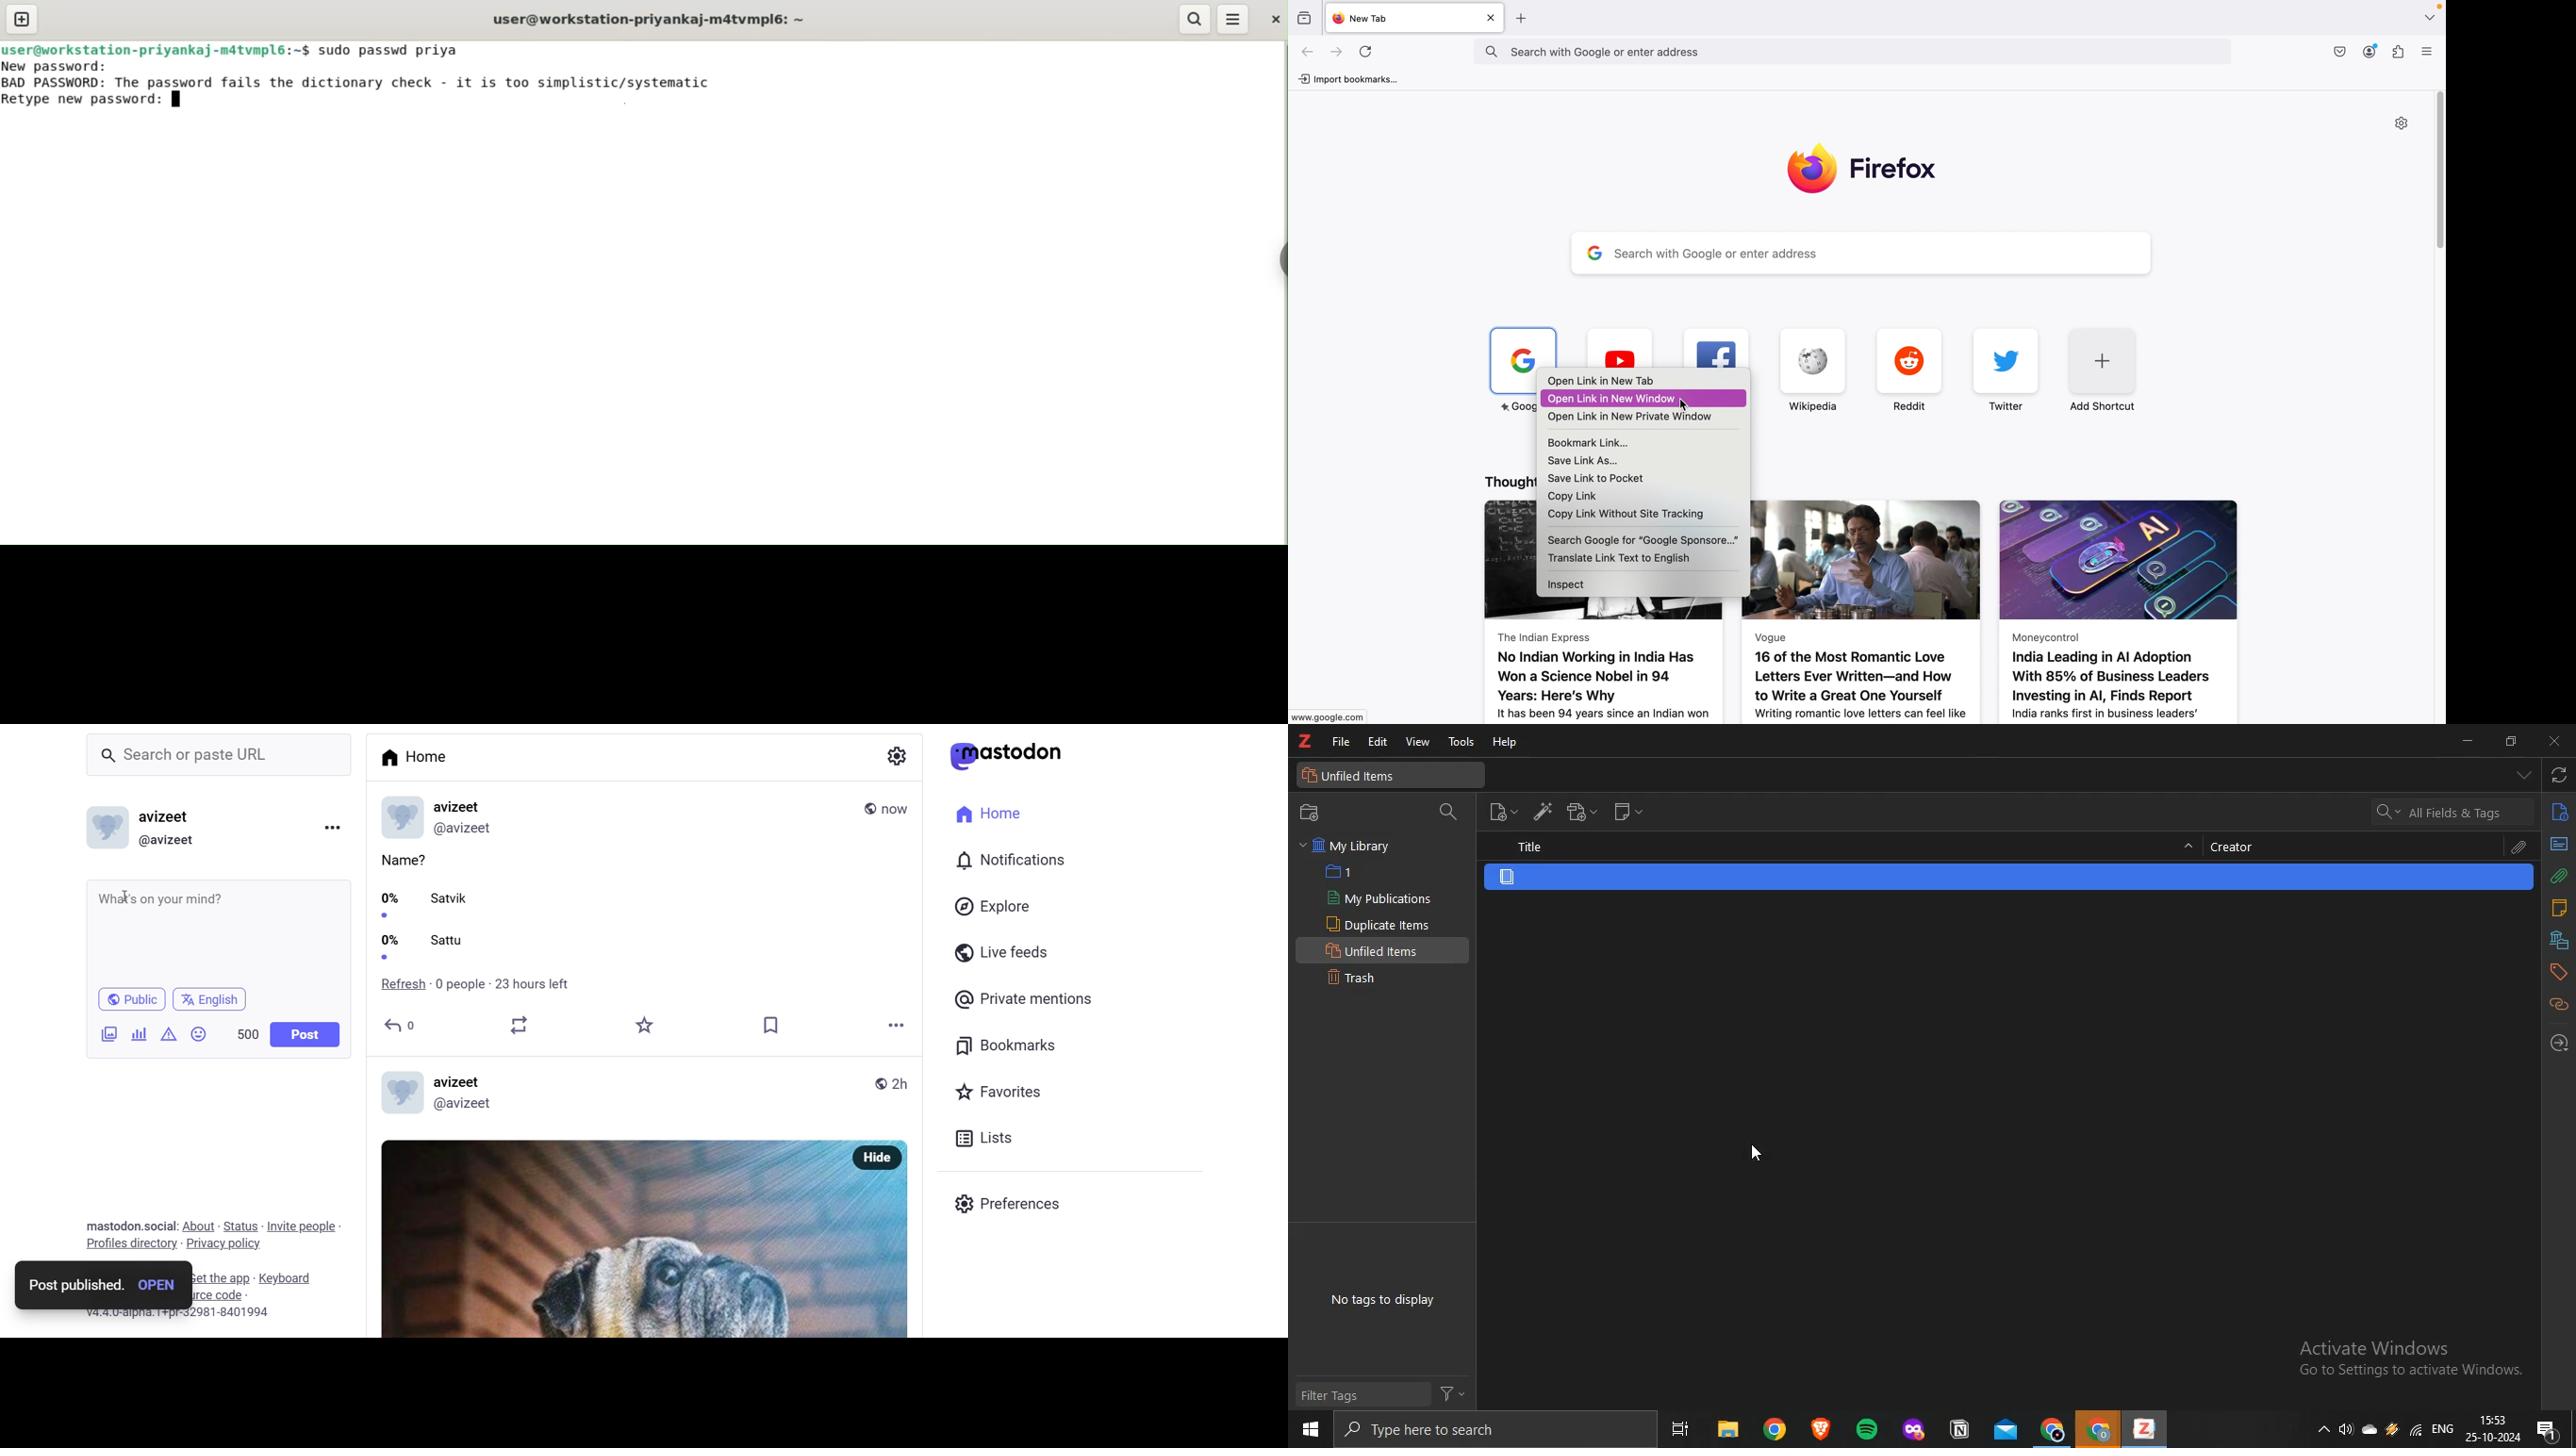  What do you see at coordinates (1360, 976) in the screenshot?
I see `Trash` at bounding box center [1360, 976].